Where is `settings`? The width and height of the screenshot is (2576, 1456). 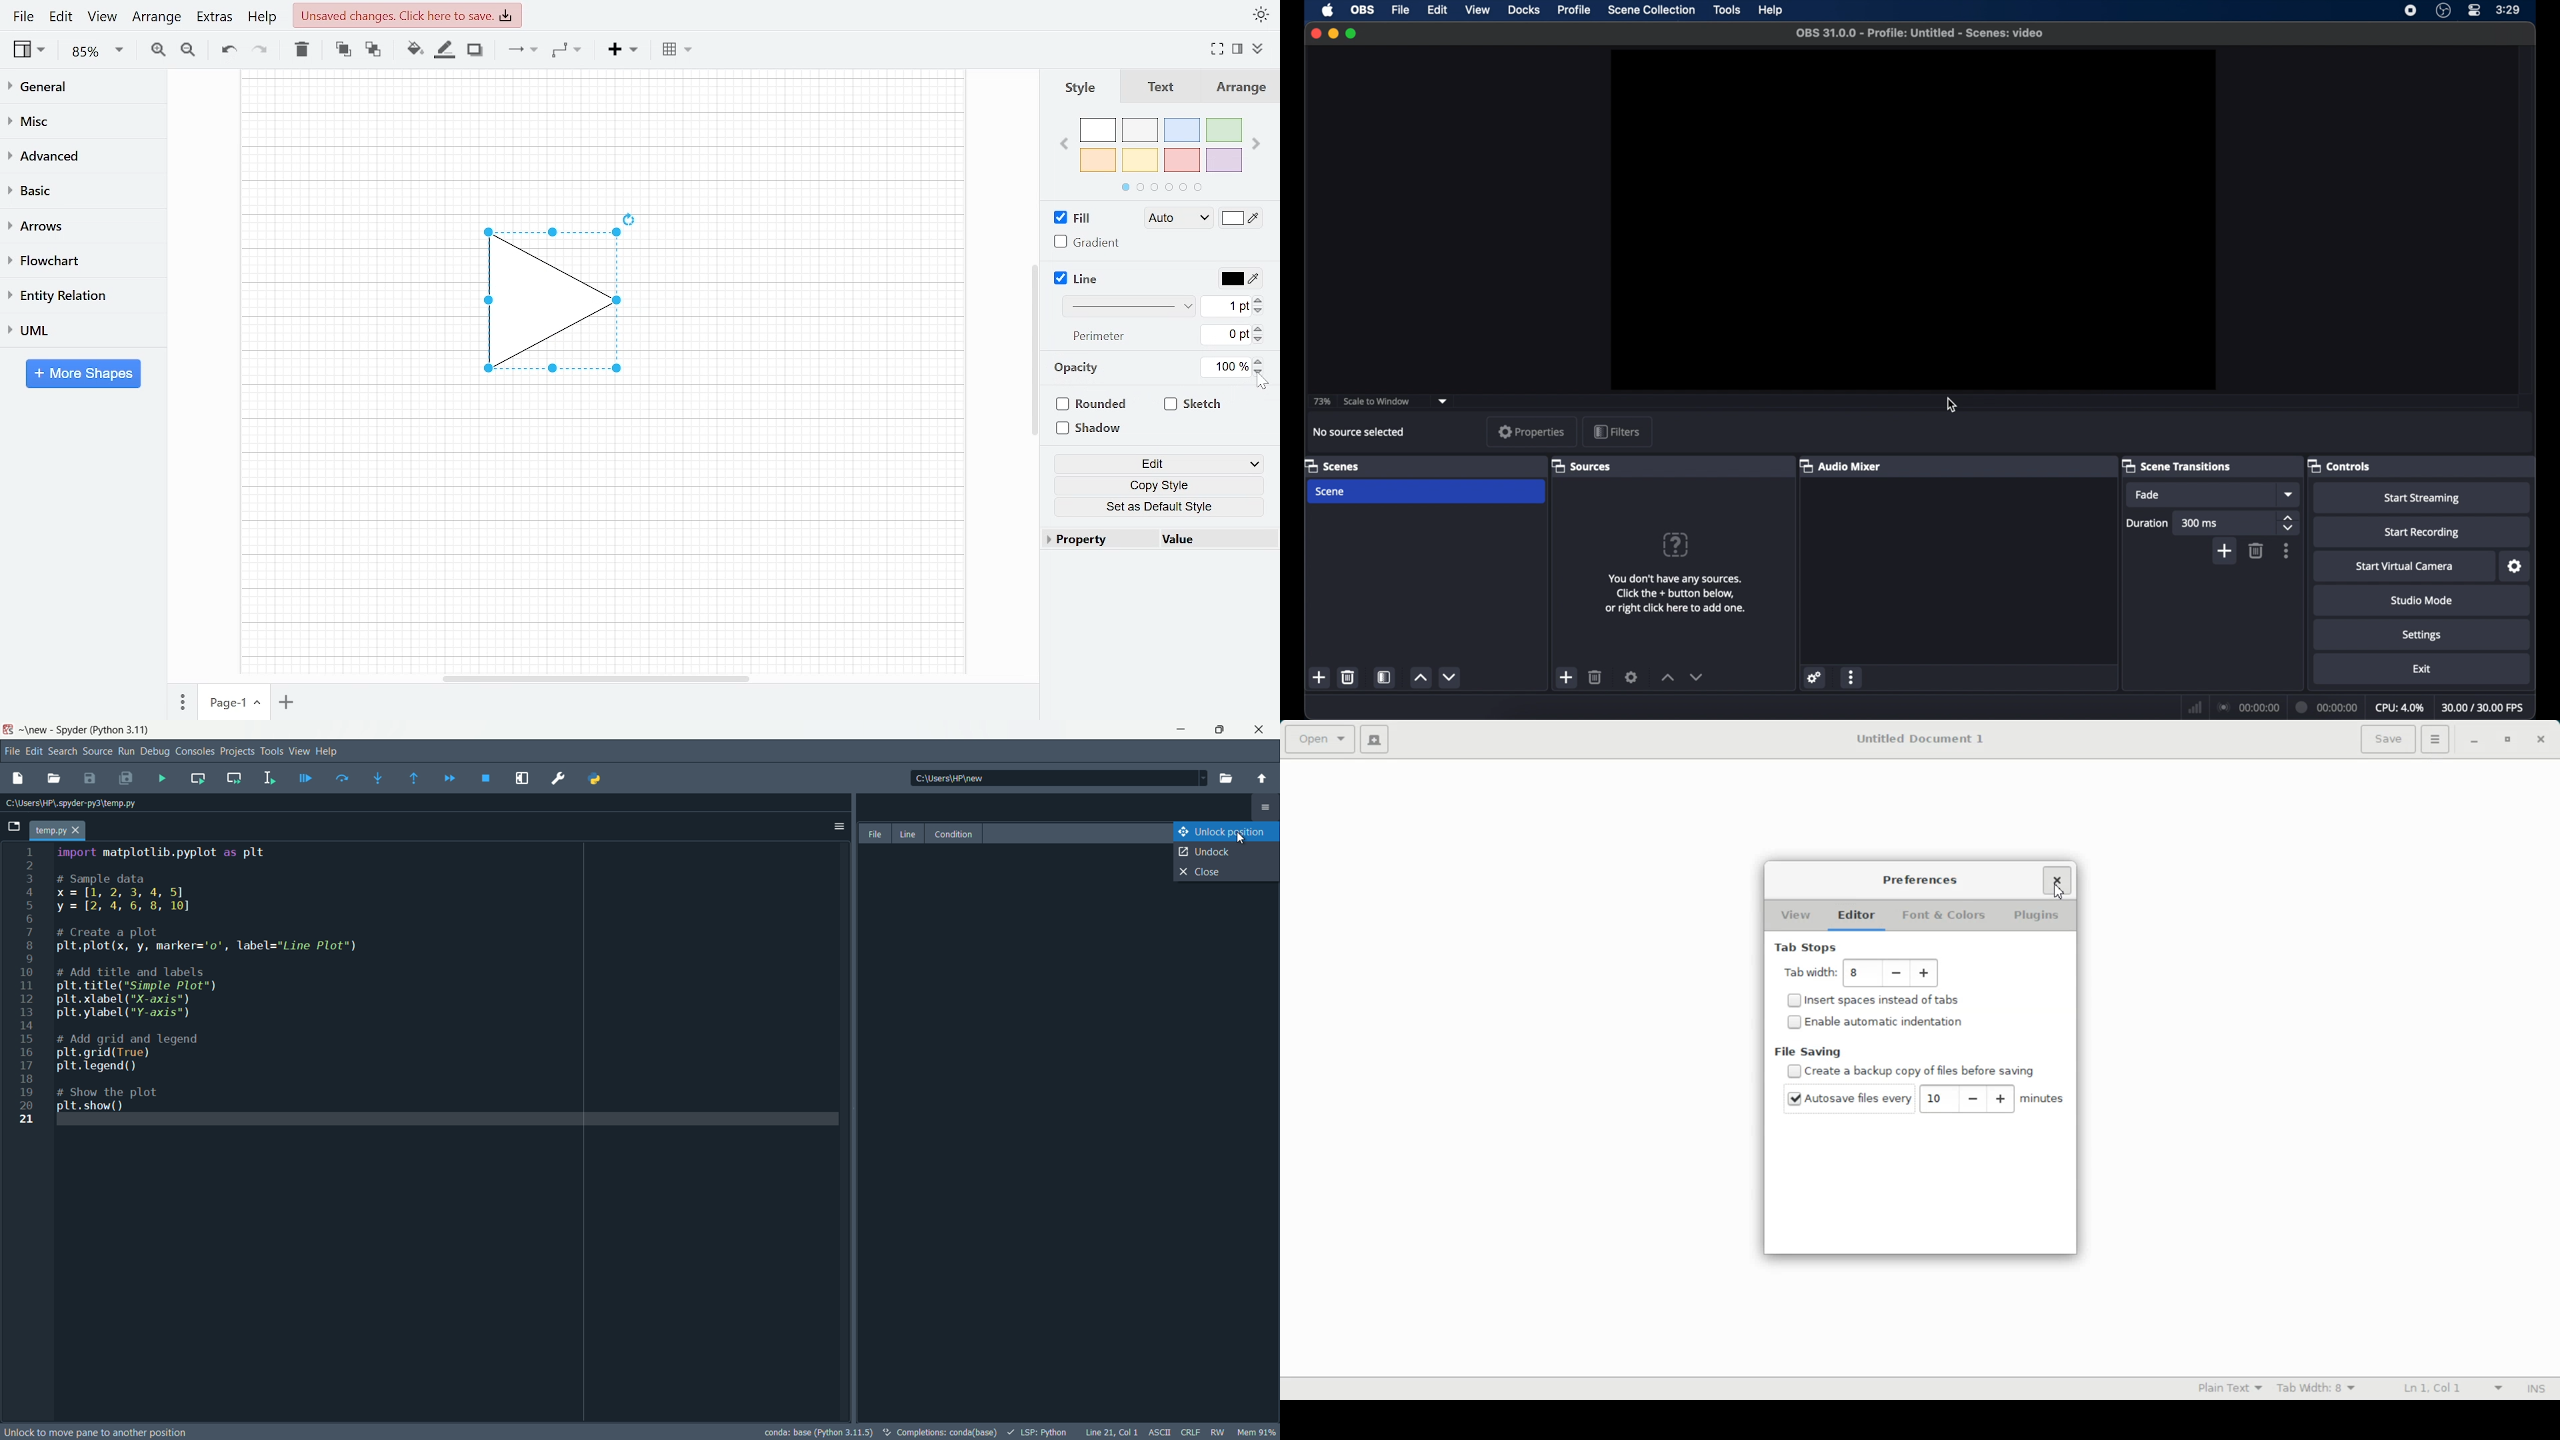
settings is located at coordinates (1632, 677).